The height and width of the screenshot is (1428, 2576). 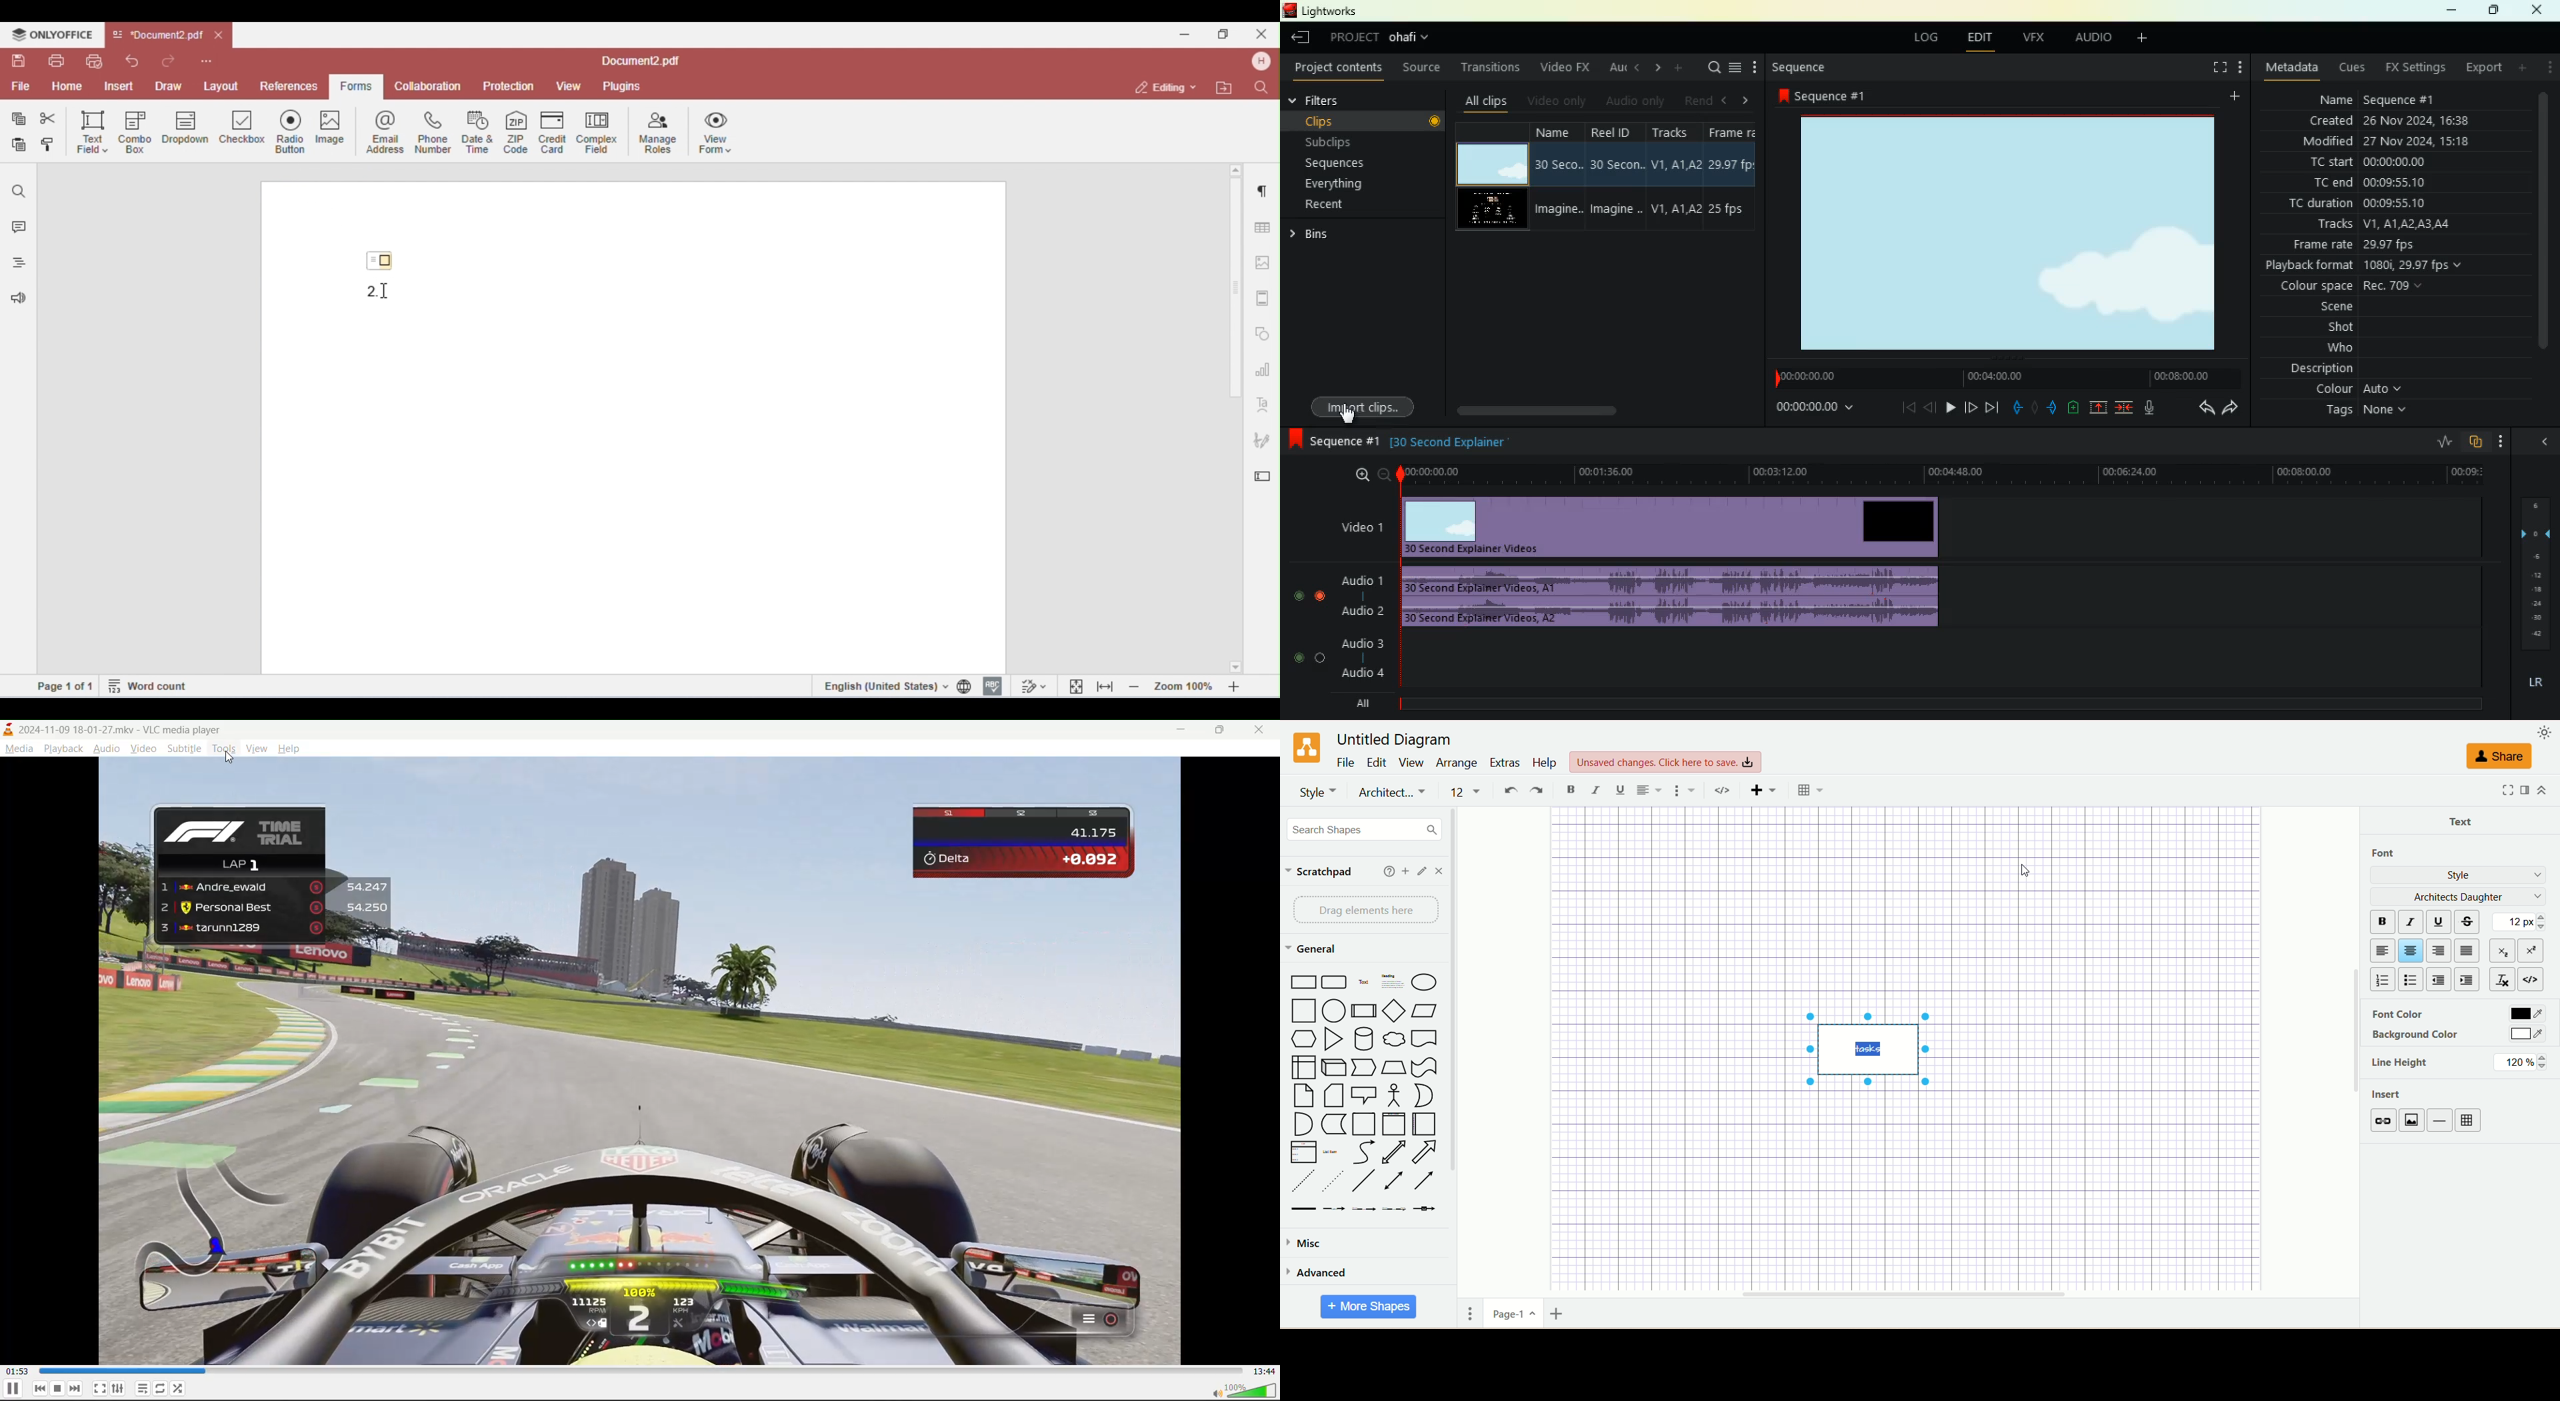 I want to click on collapse/expand, so click(x=2542, y=790).